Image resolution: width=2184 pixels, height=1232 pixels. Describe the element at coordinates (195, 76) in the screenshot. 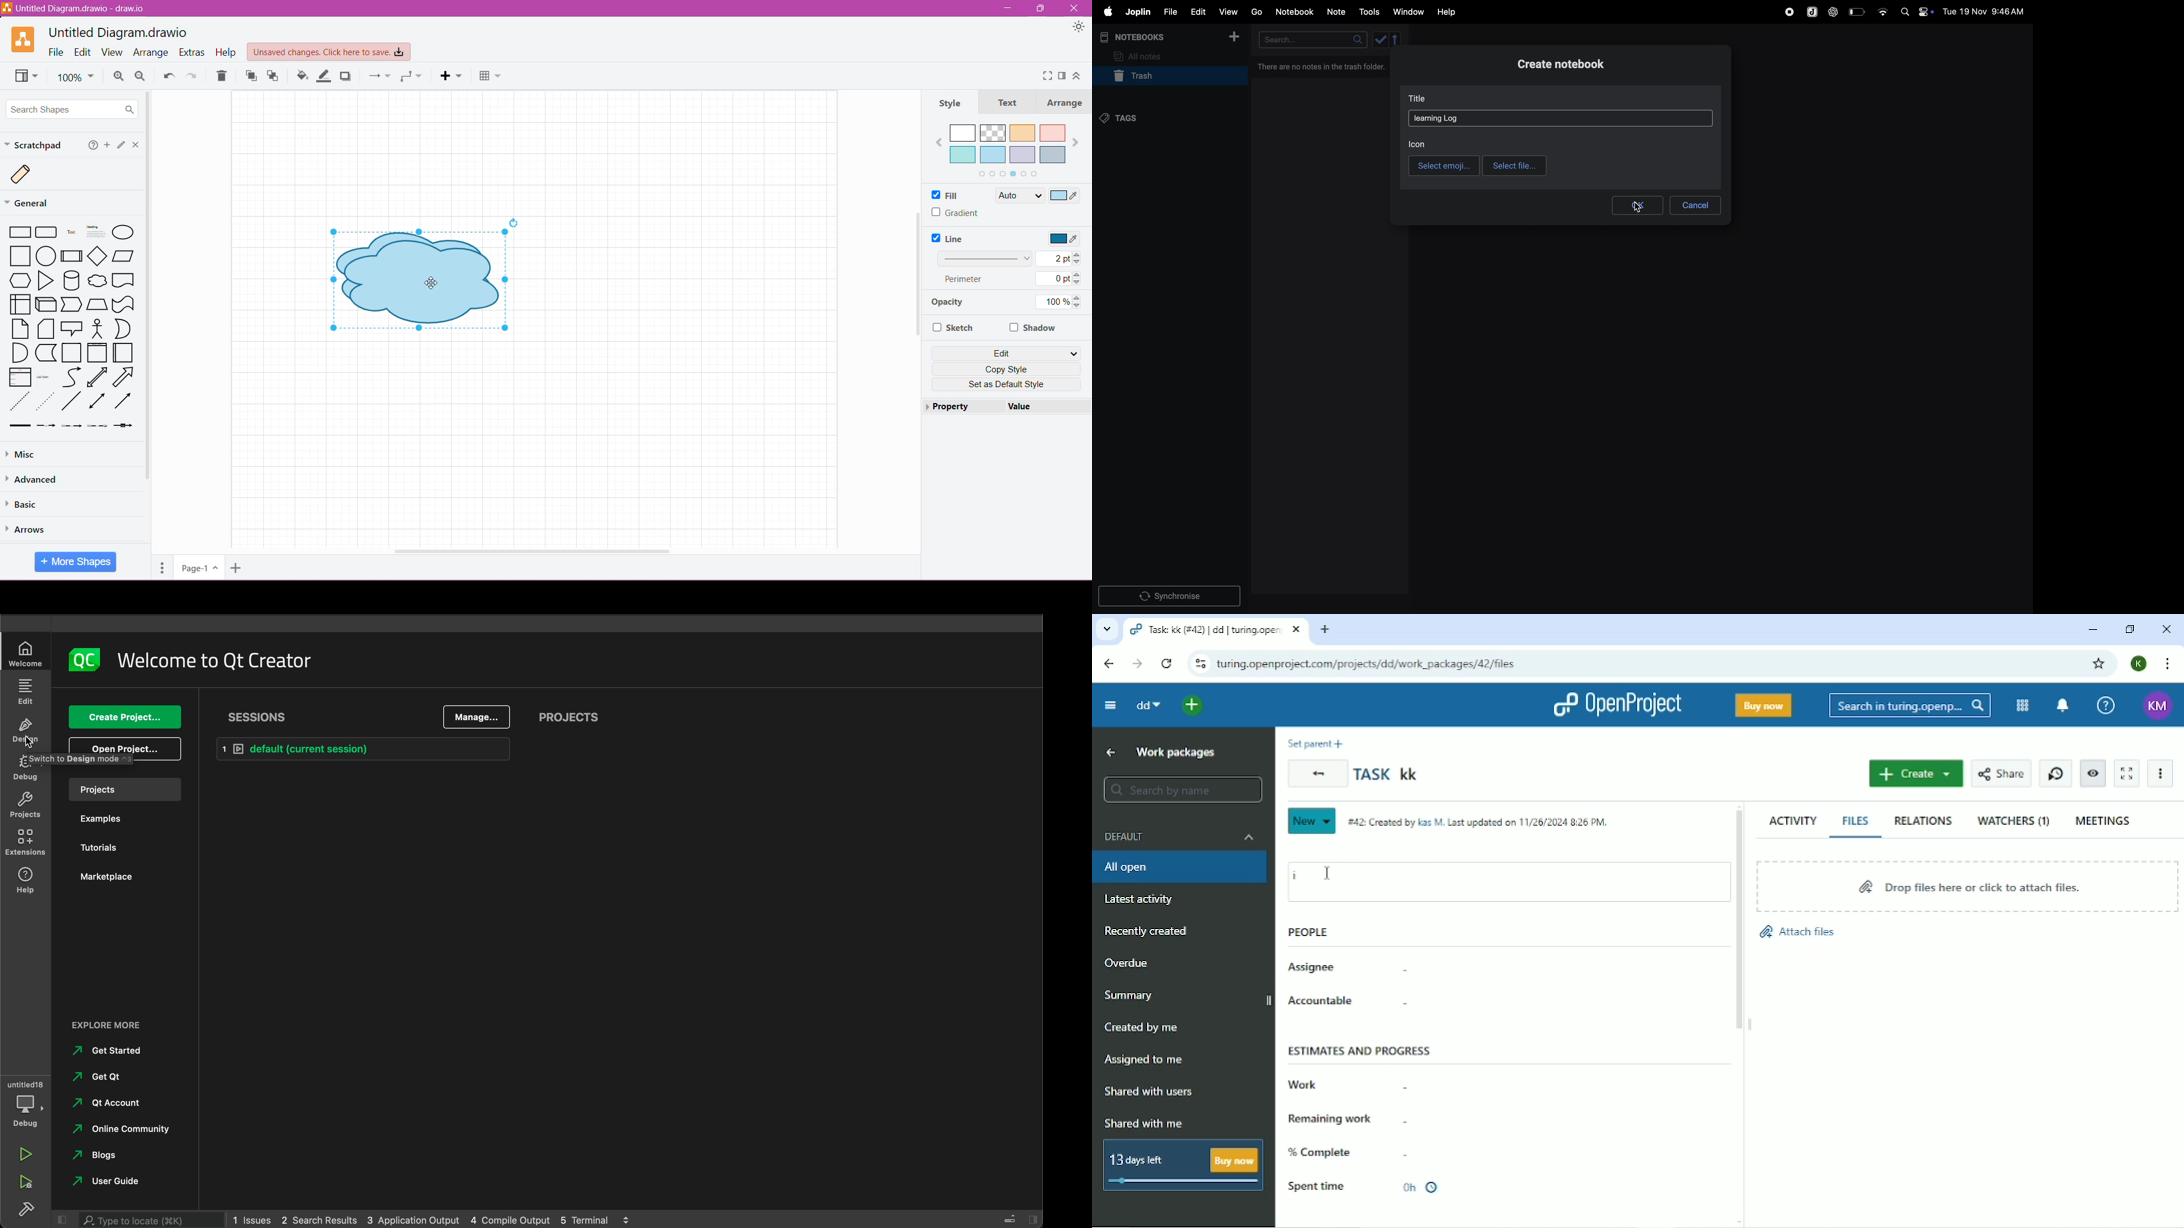

I see `Redo` at that location.